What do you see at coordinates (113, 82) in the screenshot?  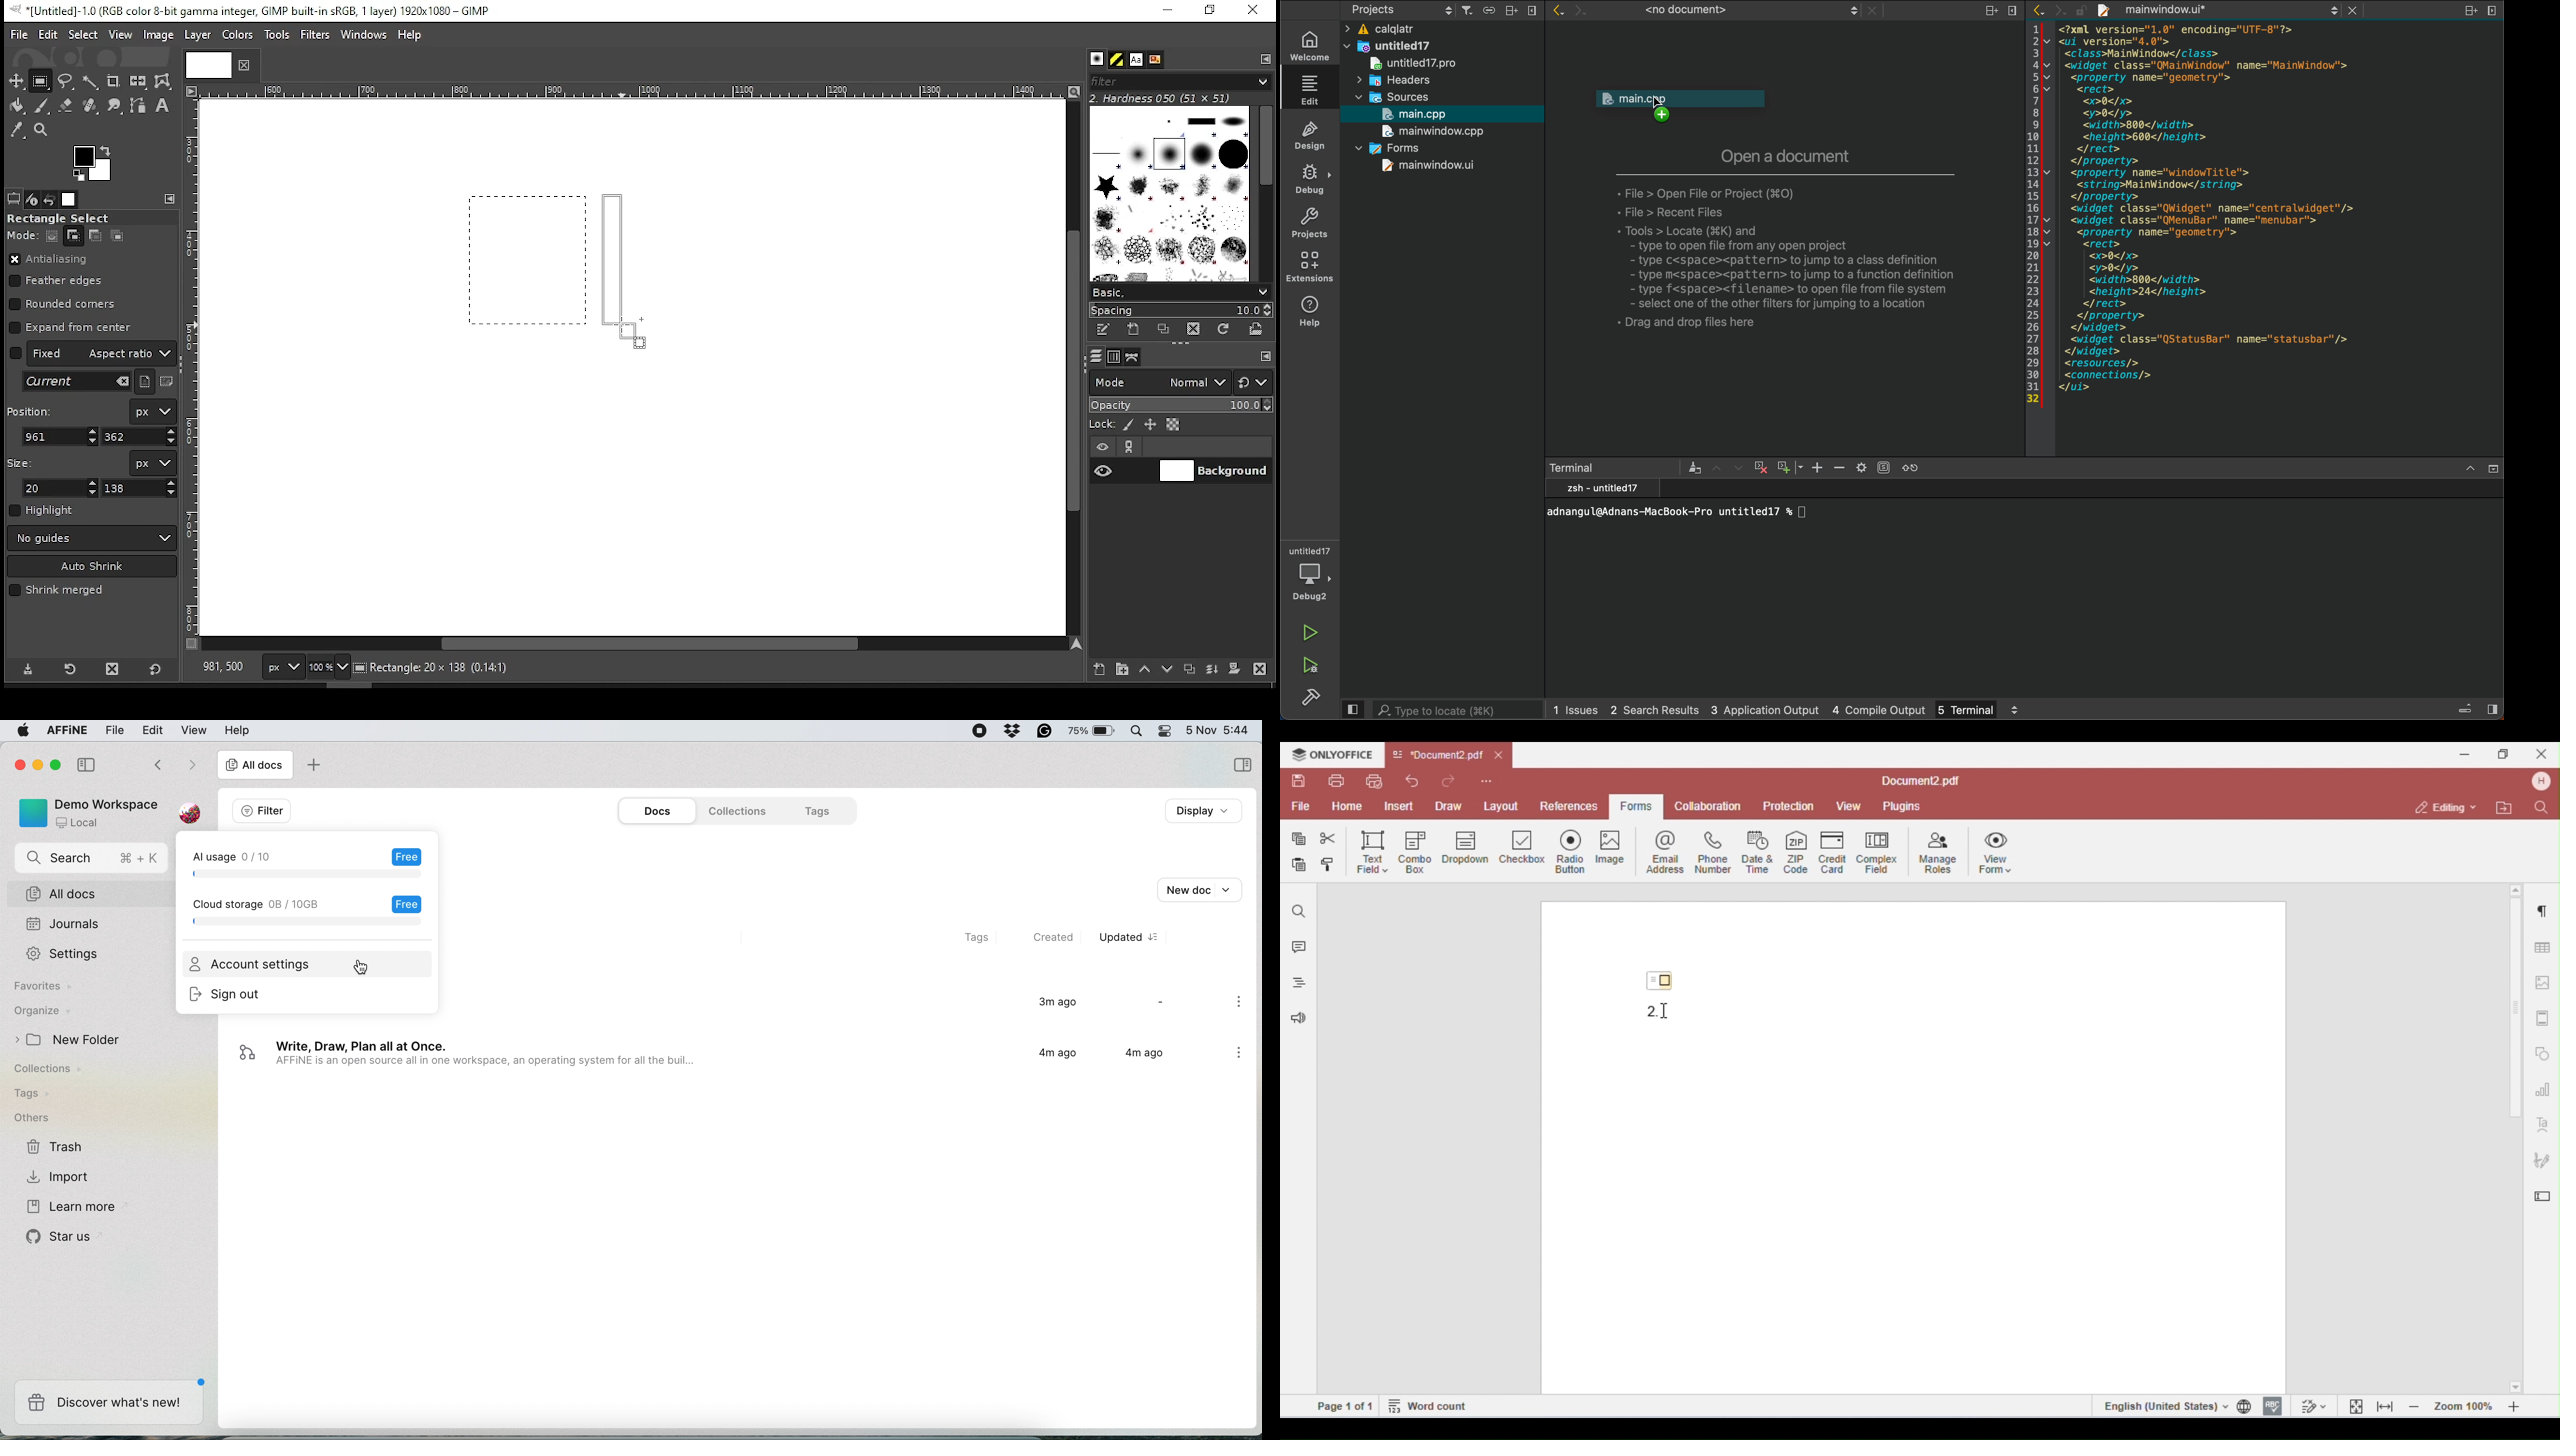 I see `crop  tool` at bounding box center [113, 82].